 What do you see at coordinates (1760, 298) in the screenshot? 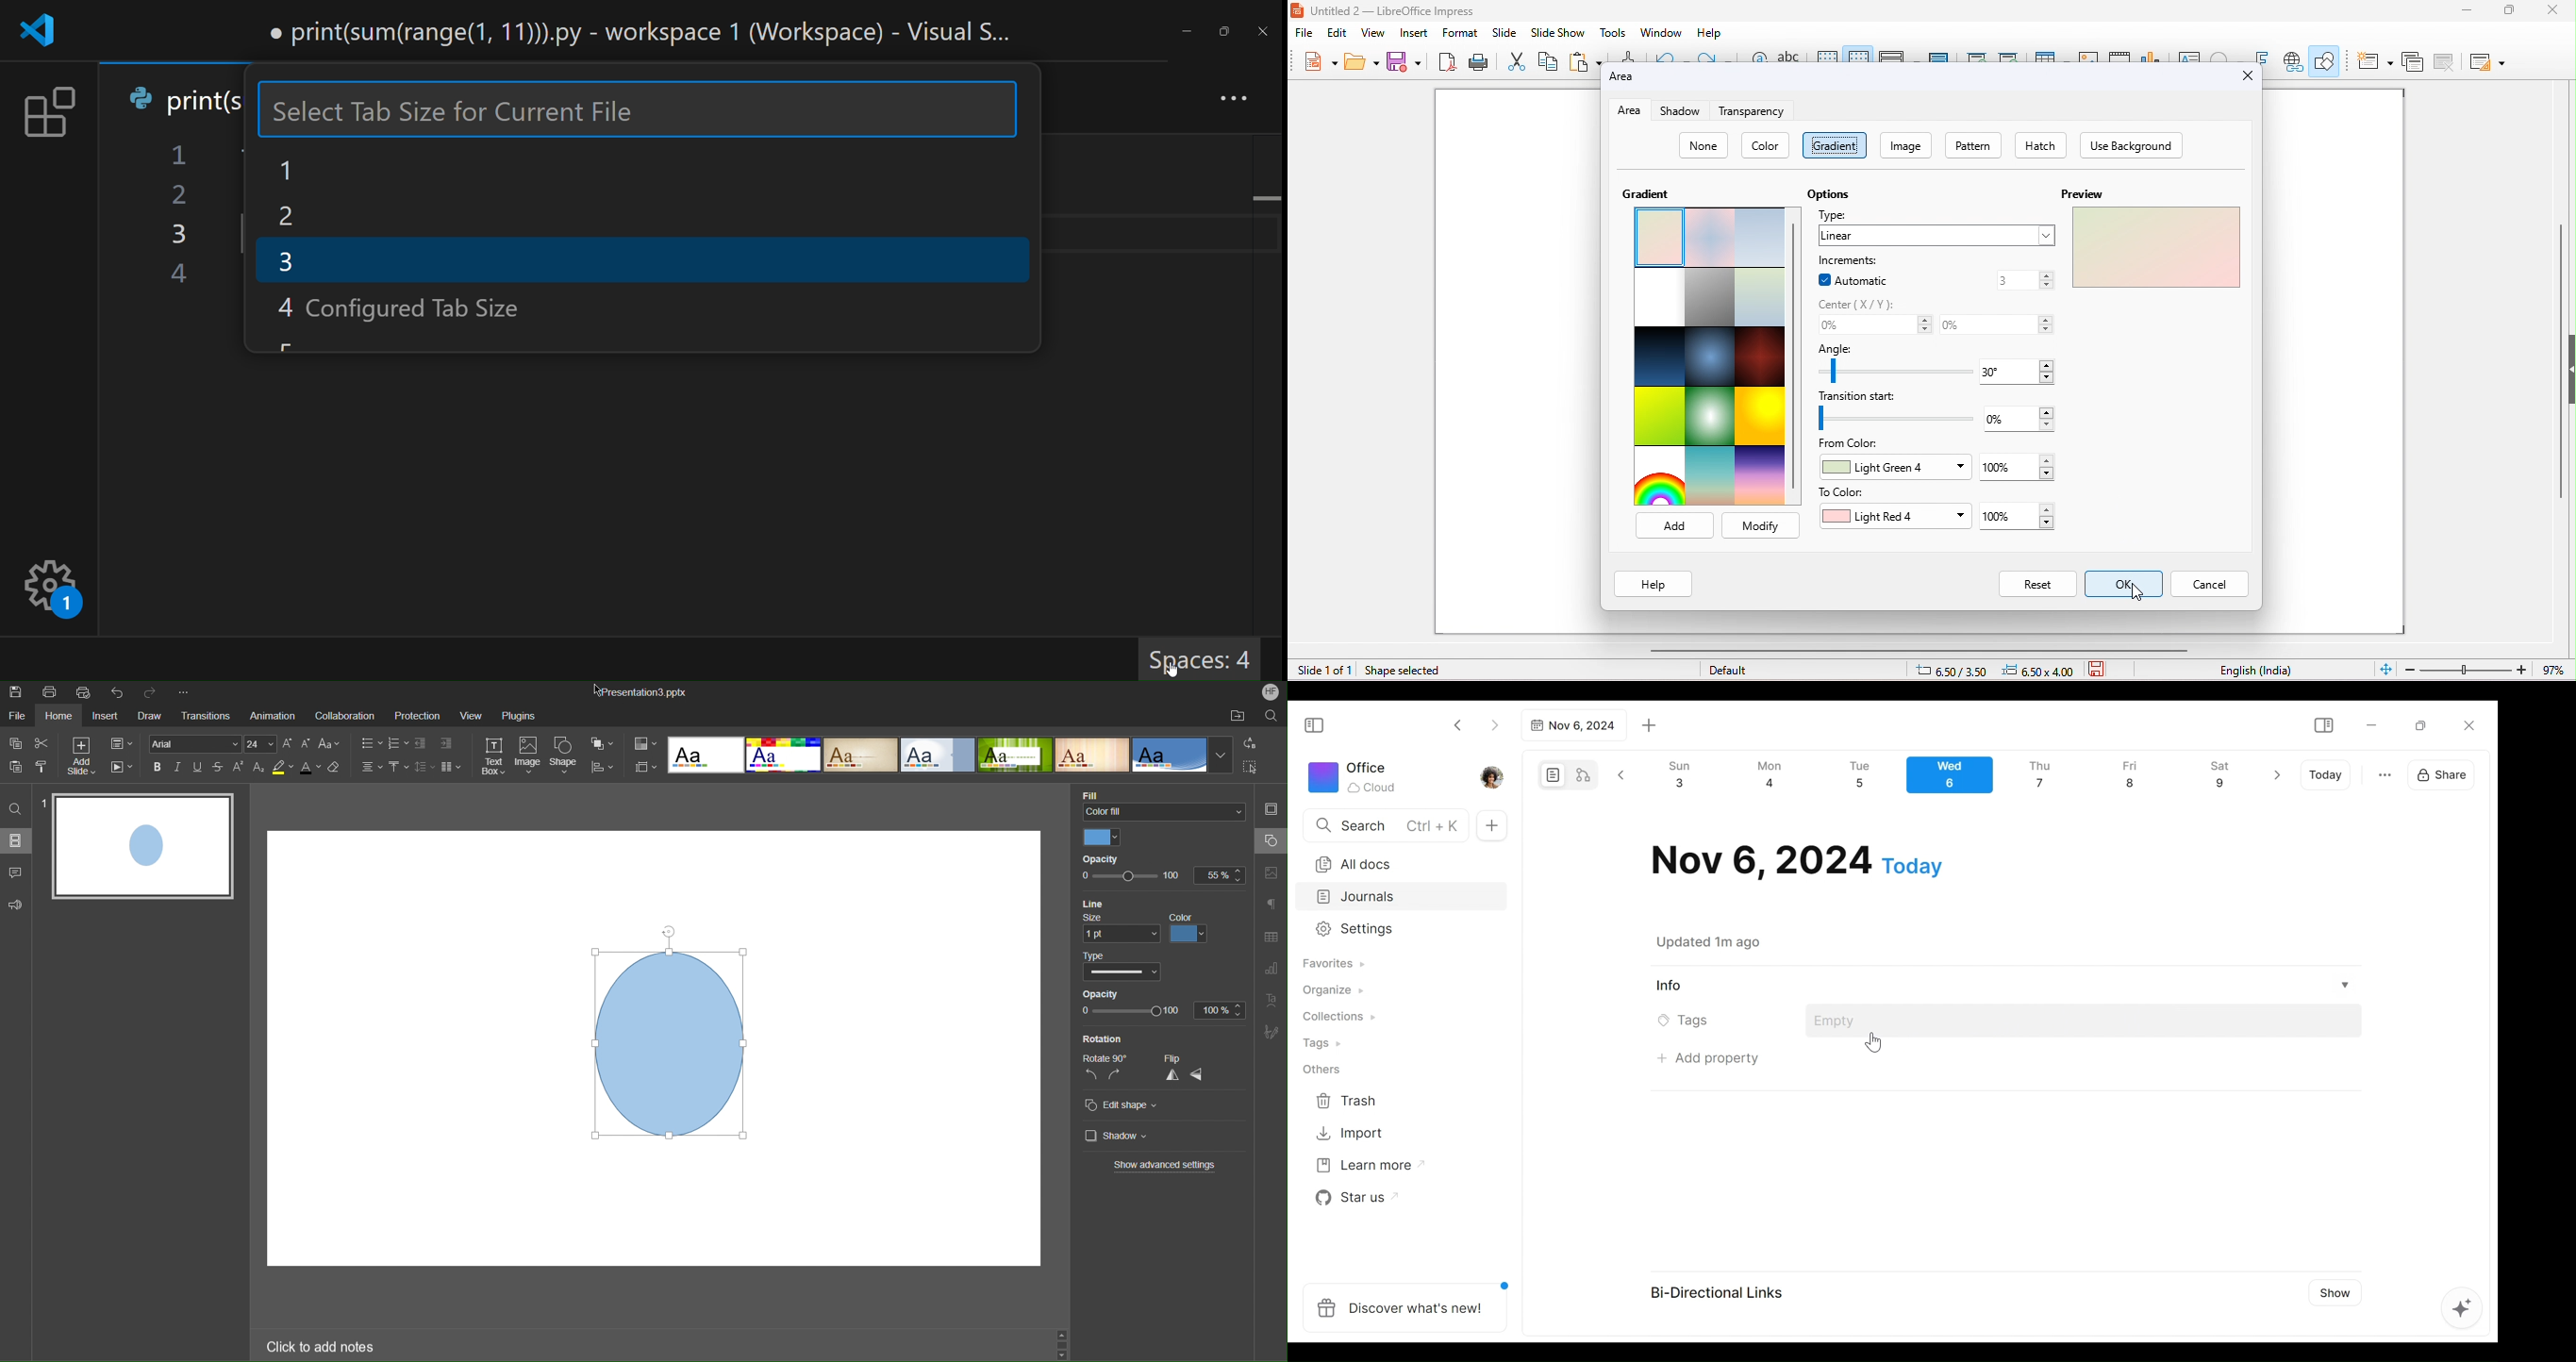
I see `Gradient option 6` at bounding box center [1760, 298].